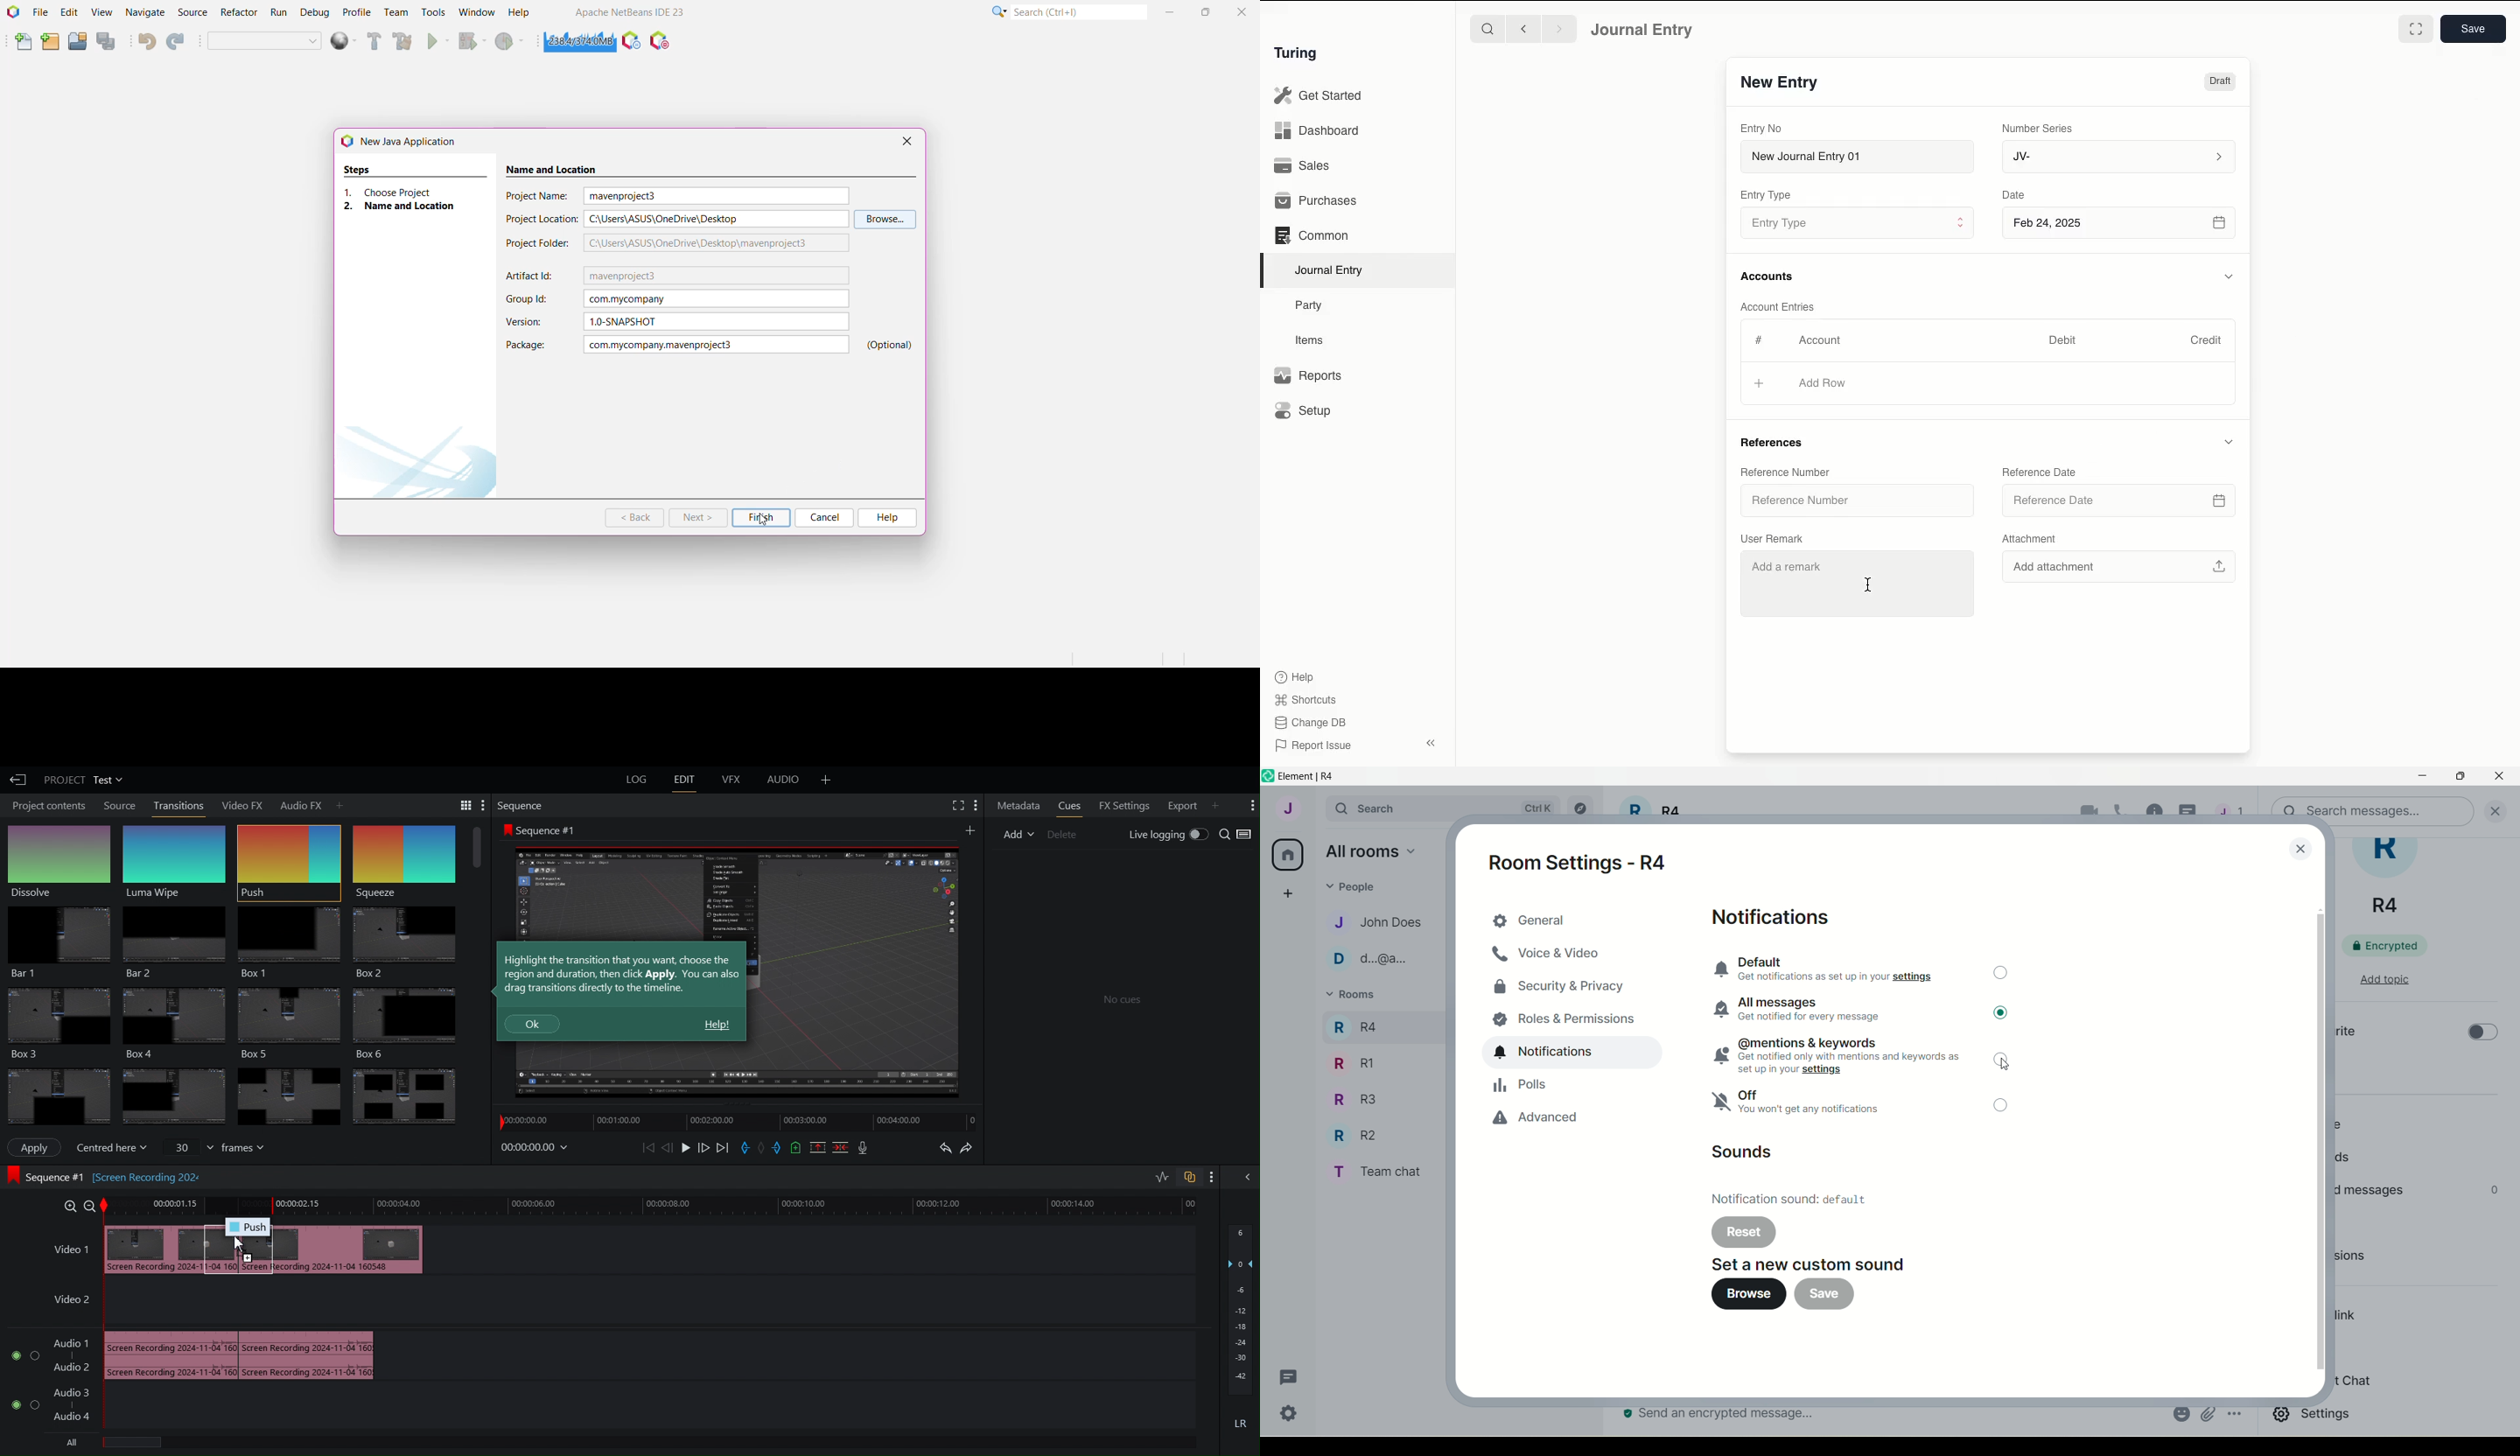 This screenshot has height=1456, width=2520. What do you see at coordinates (1747, 1154) in the screenshot?
I see `sounds` at bounding box center [1747, 1154].